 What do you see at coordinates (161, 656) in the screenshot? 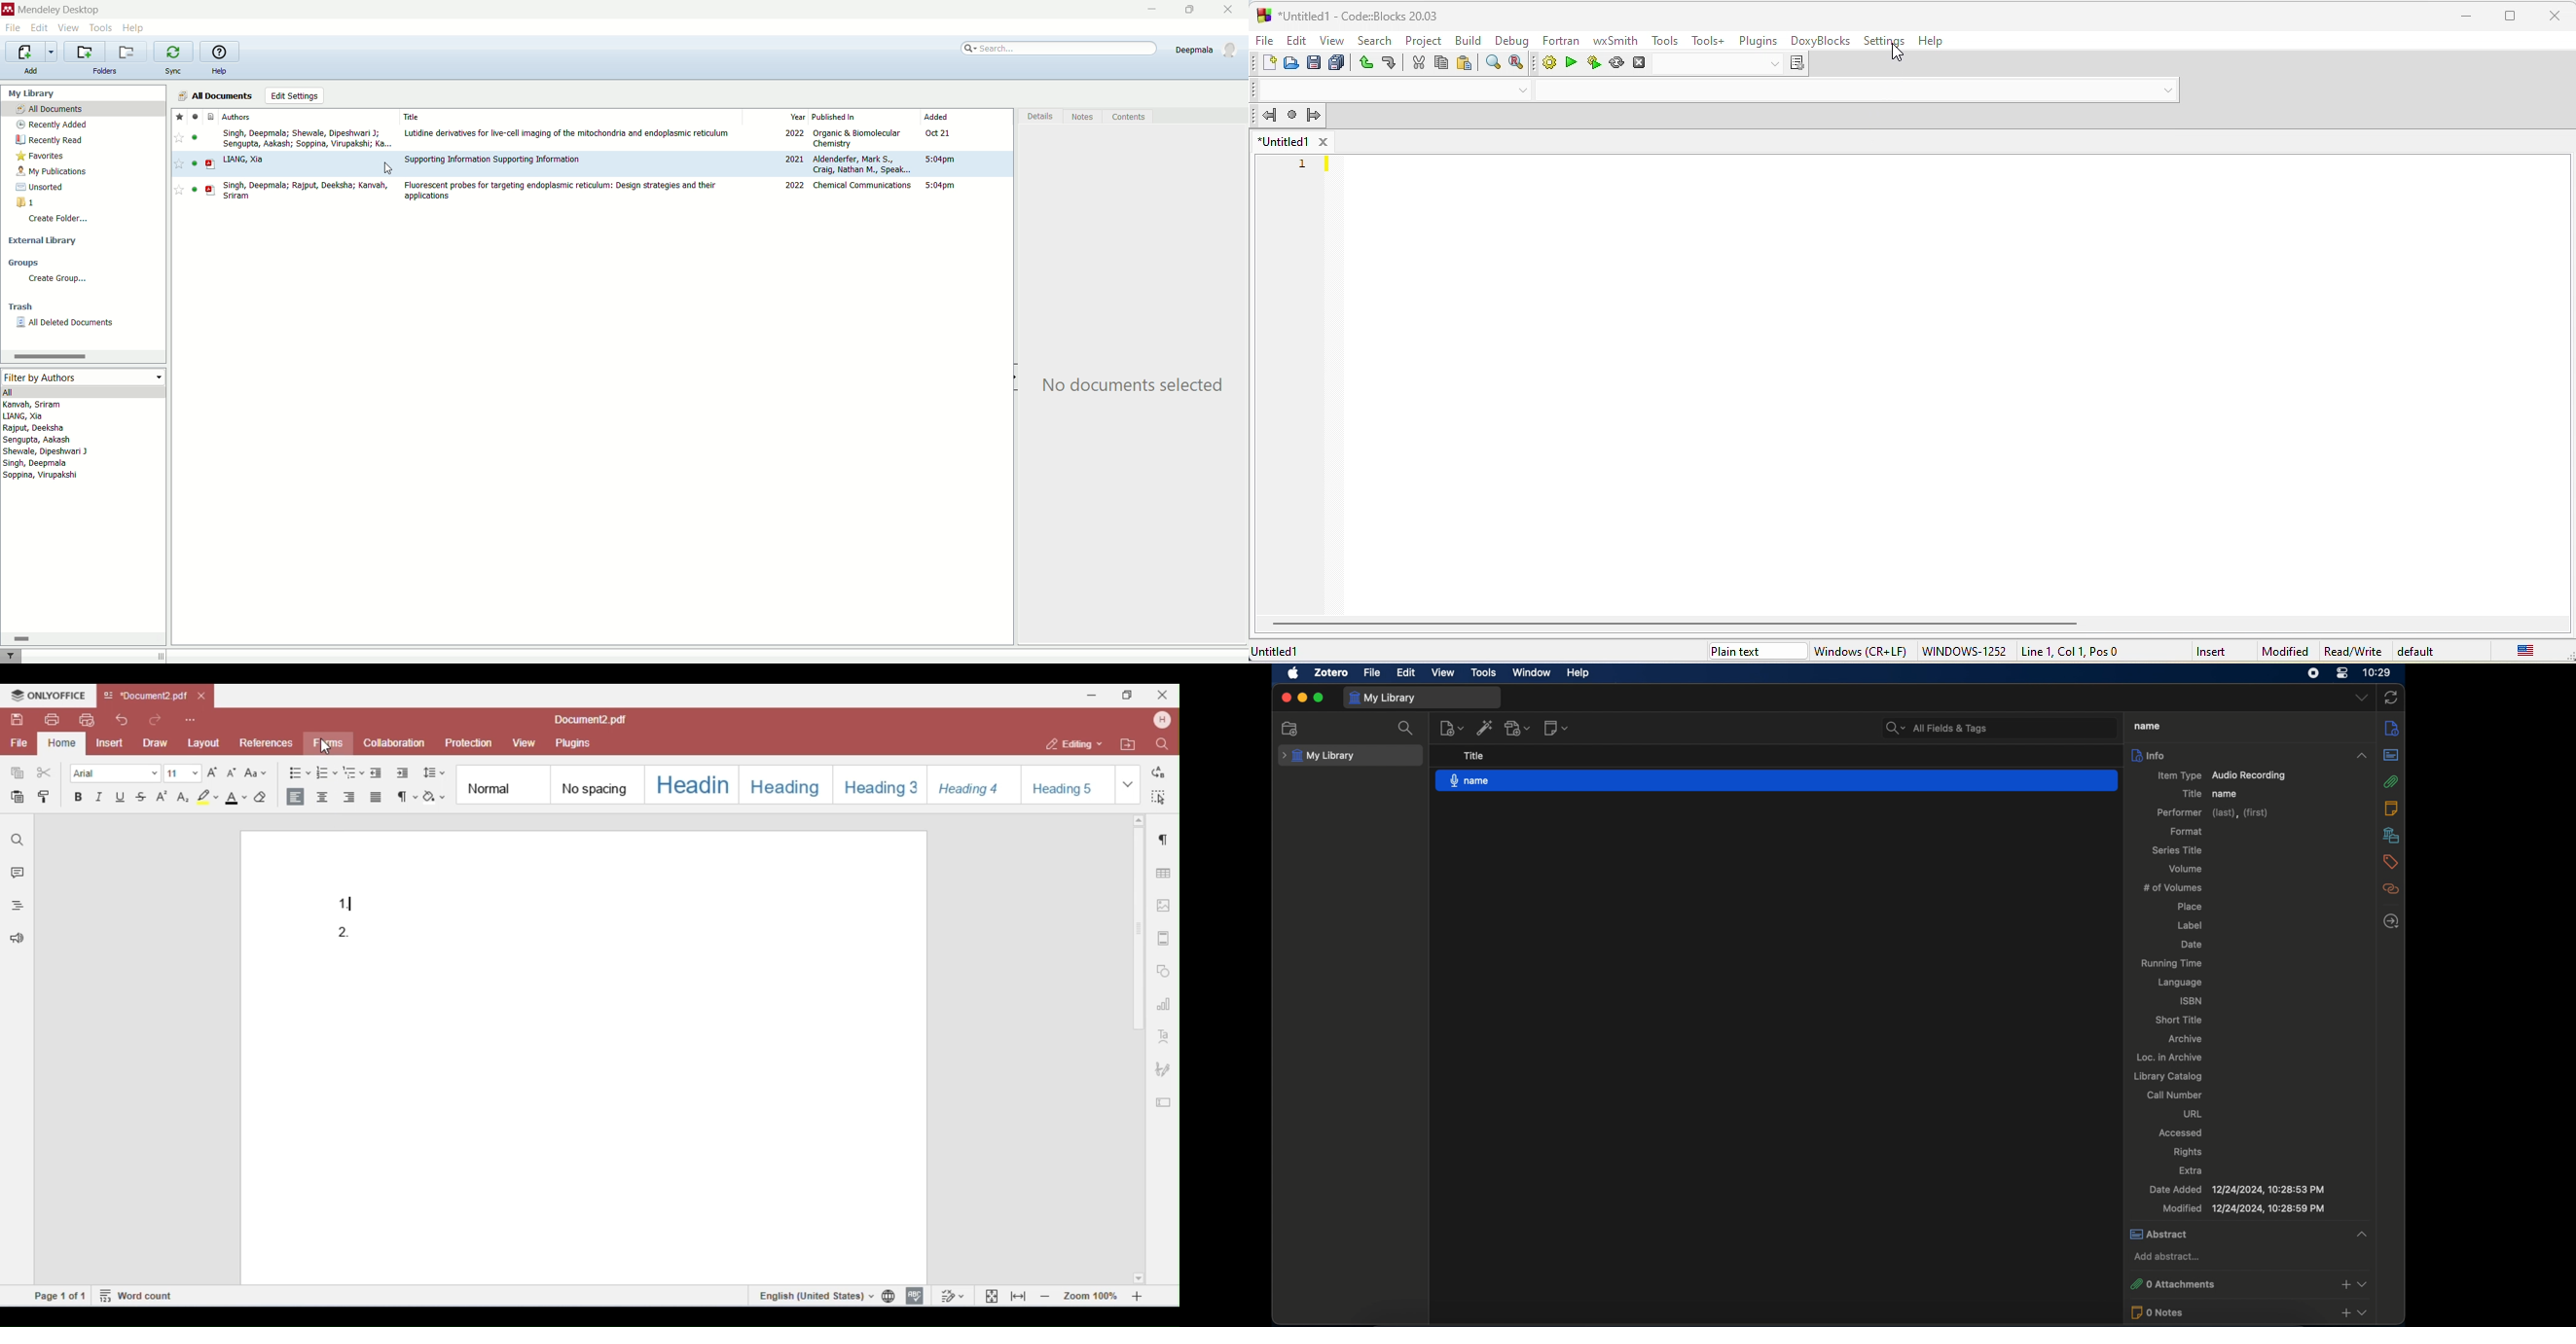
I see `toggle expand/contract` at bounding box center [161, 656].